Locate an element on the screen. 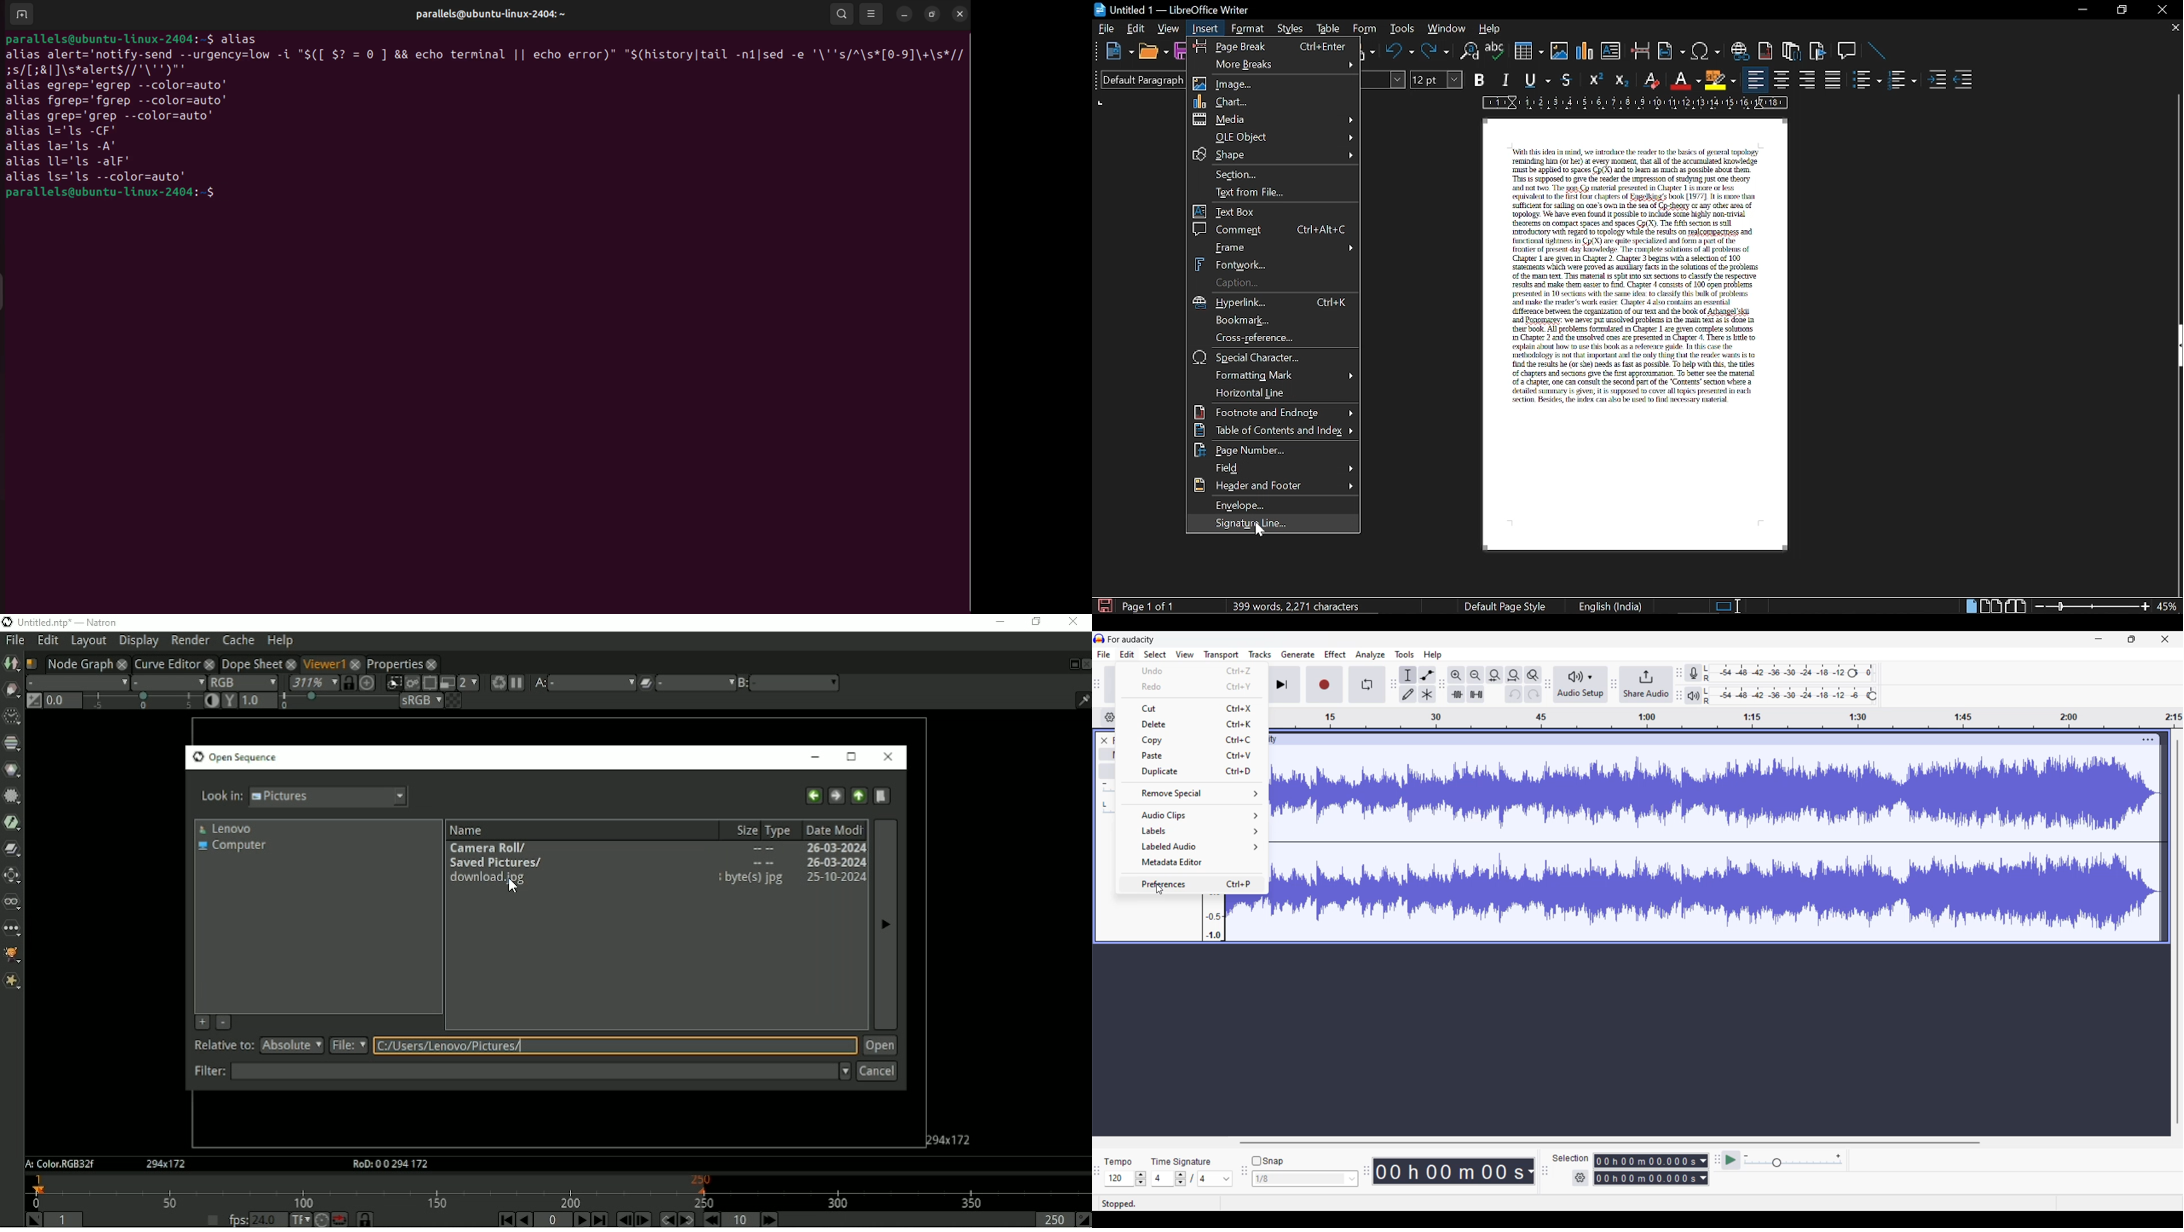 The width and height of the screenshot is (2184, 1232). align right is located at coordinates (1809, 80).